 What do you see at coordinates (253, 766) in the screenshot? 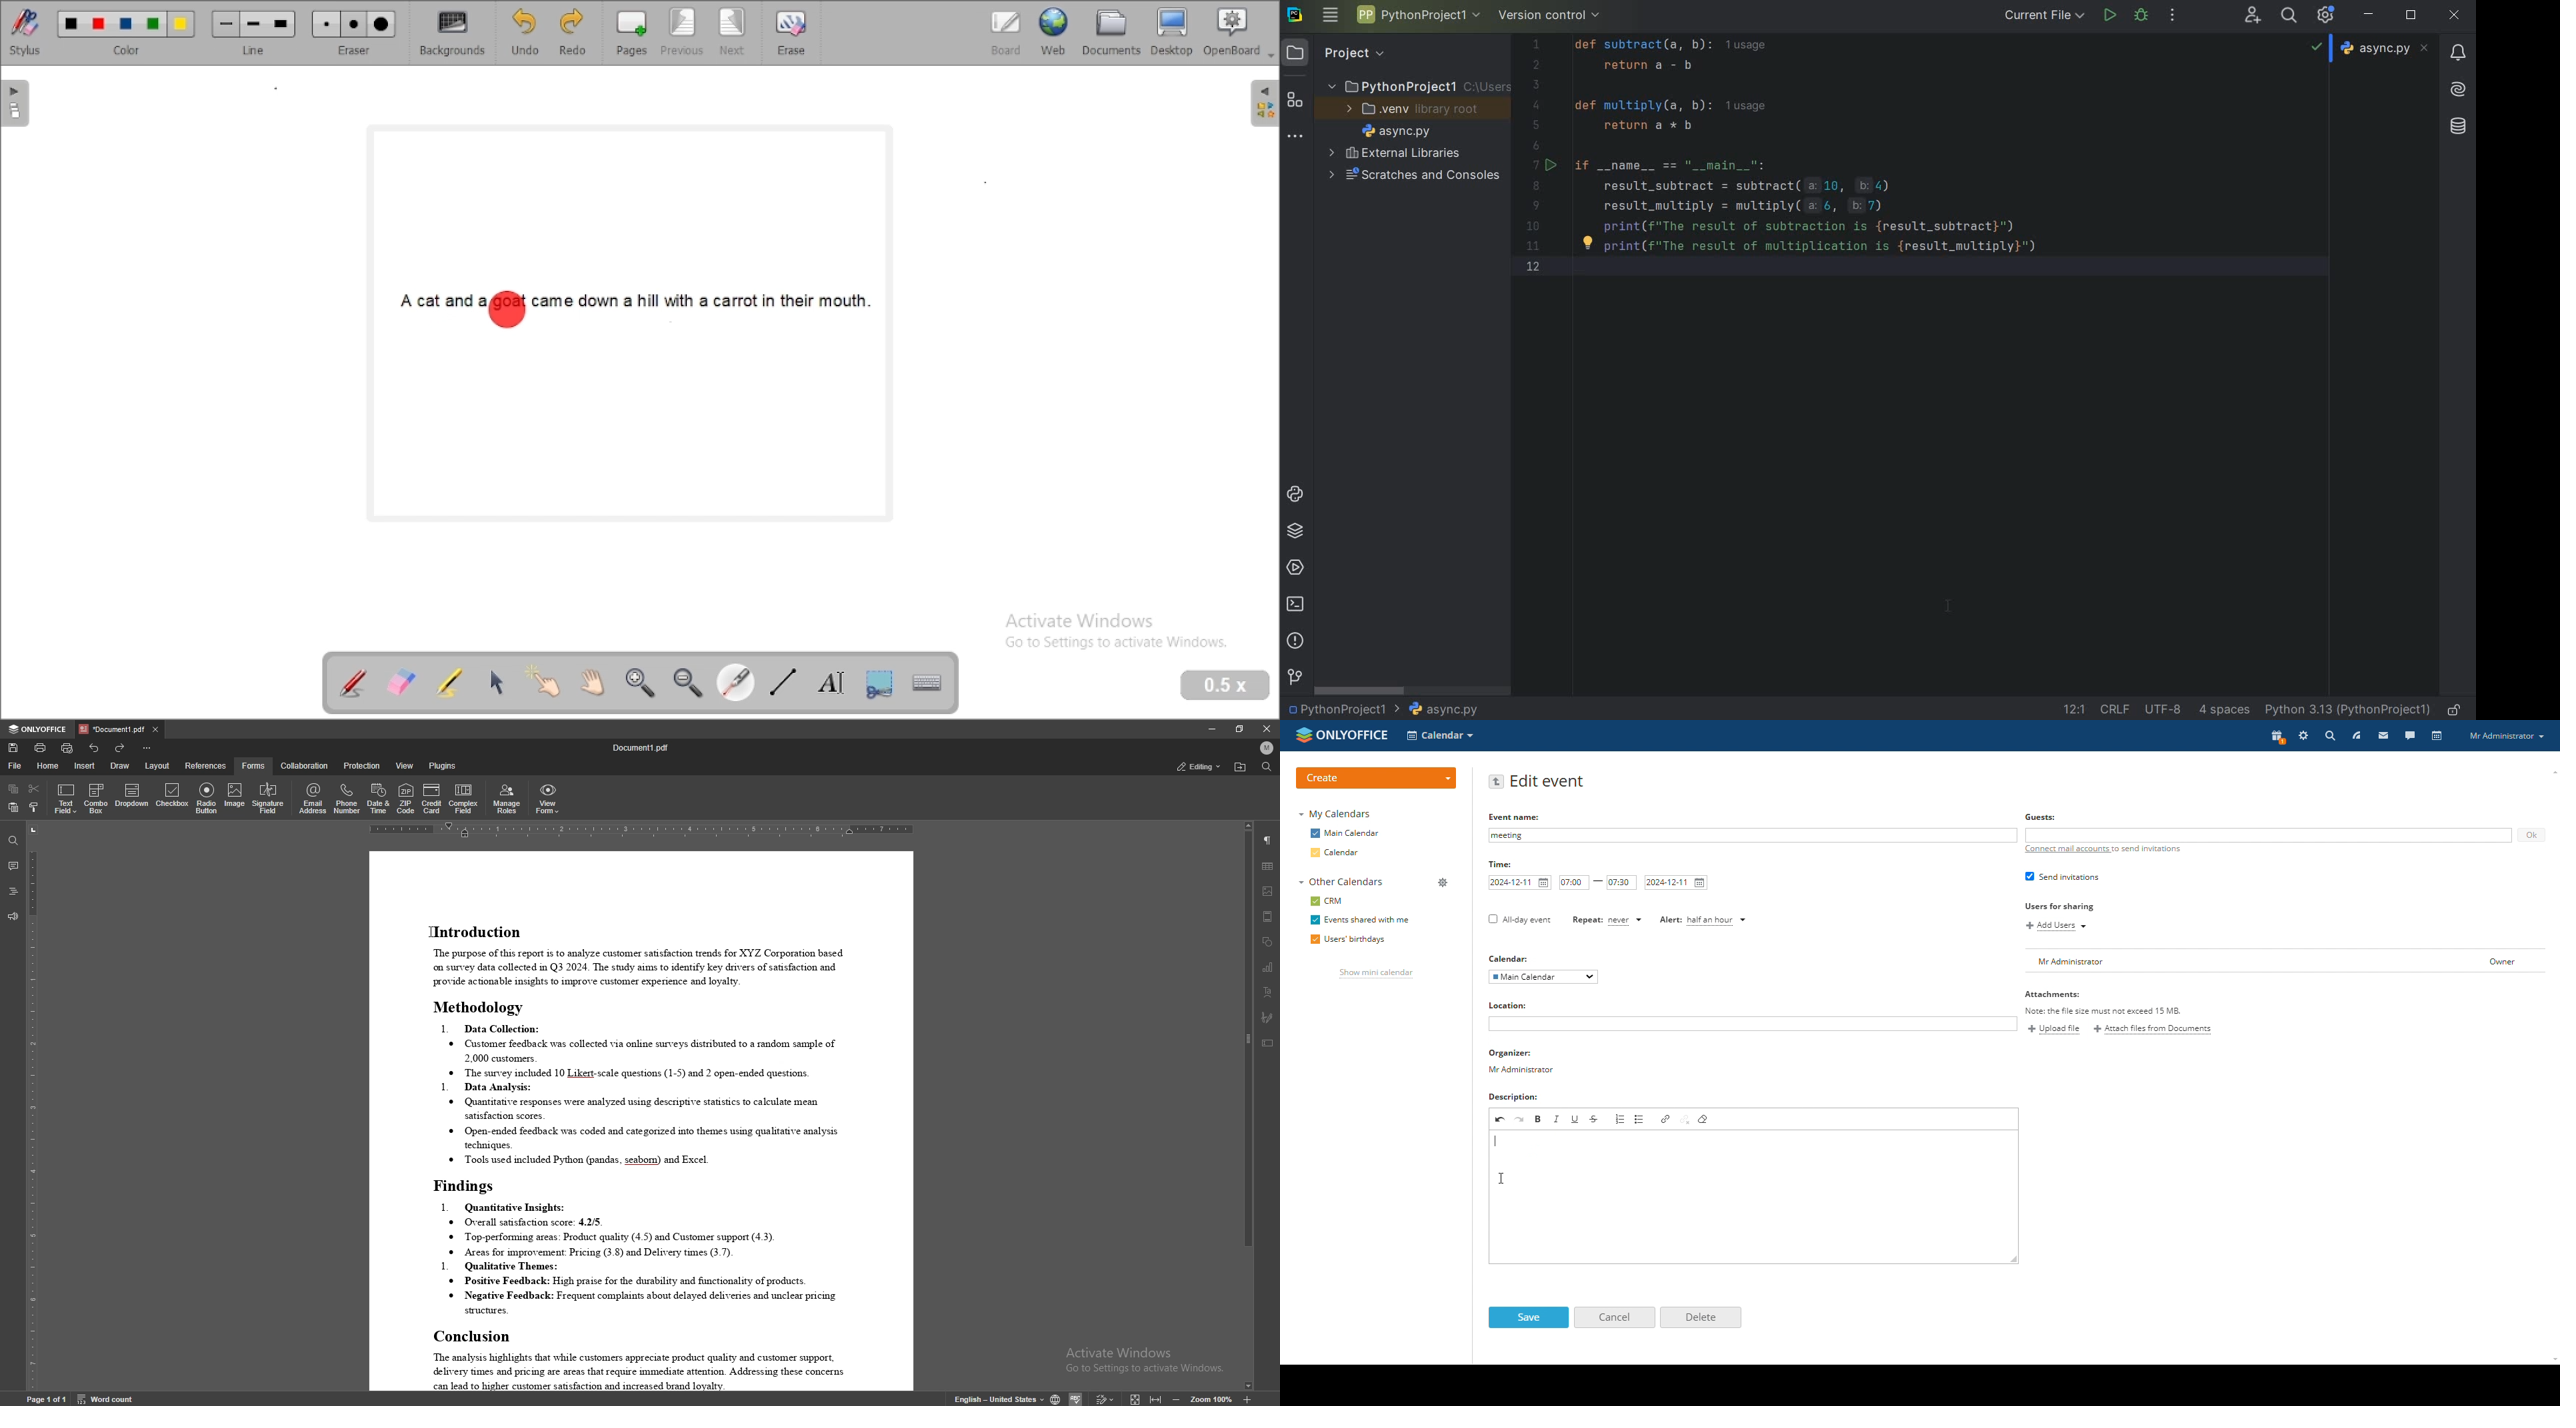
I see `forms` at bounding box center [253, 766].